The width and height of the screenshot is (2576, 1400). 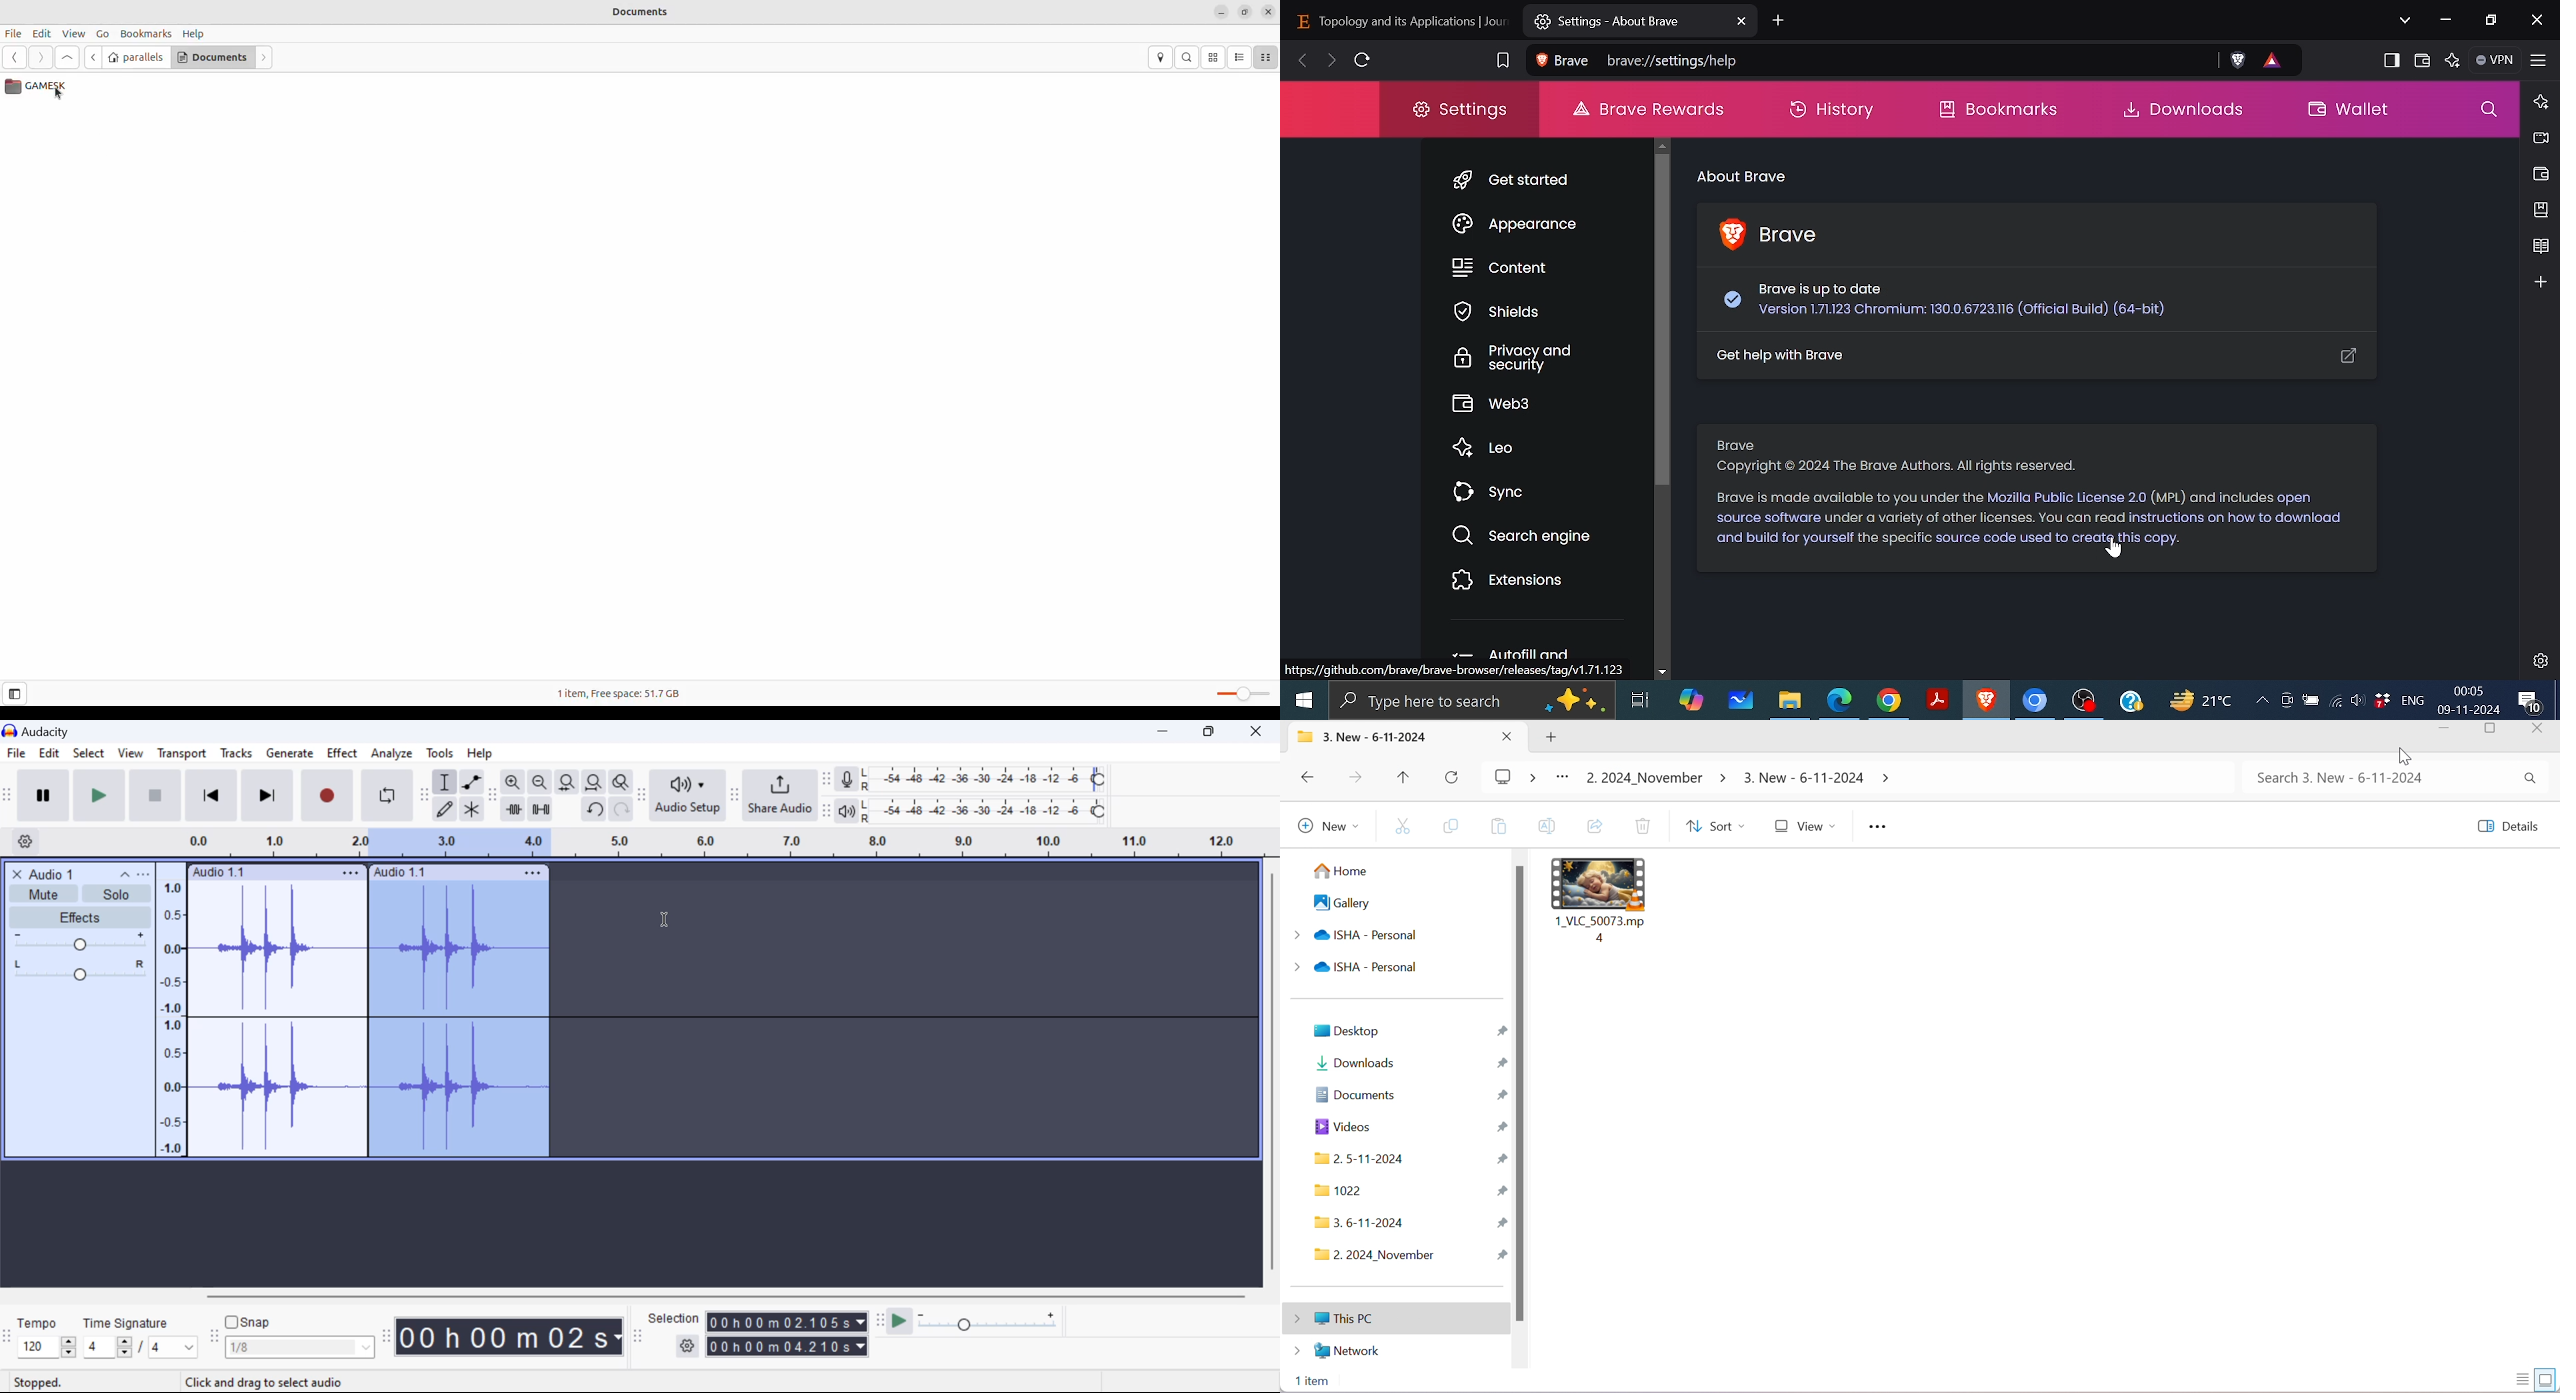 What do you see at coordinates (1339, 875) in the screenshot?
I see `Home` at bounding box center [1339, 875].